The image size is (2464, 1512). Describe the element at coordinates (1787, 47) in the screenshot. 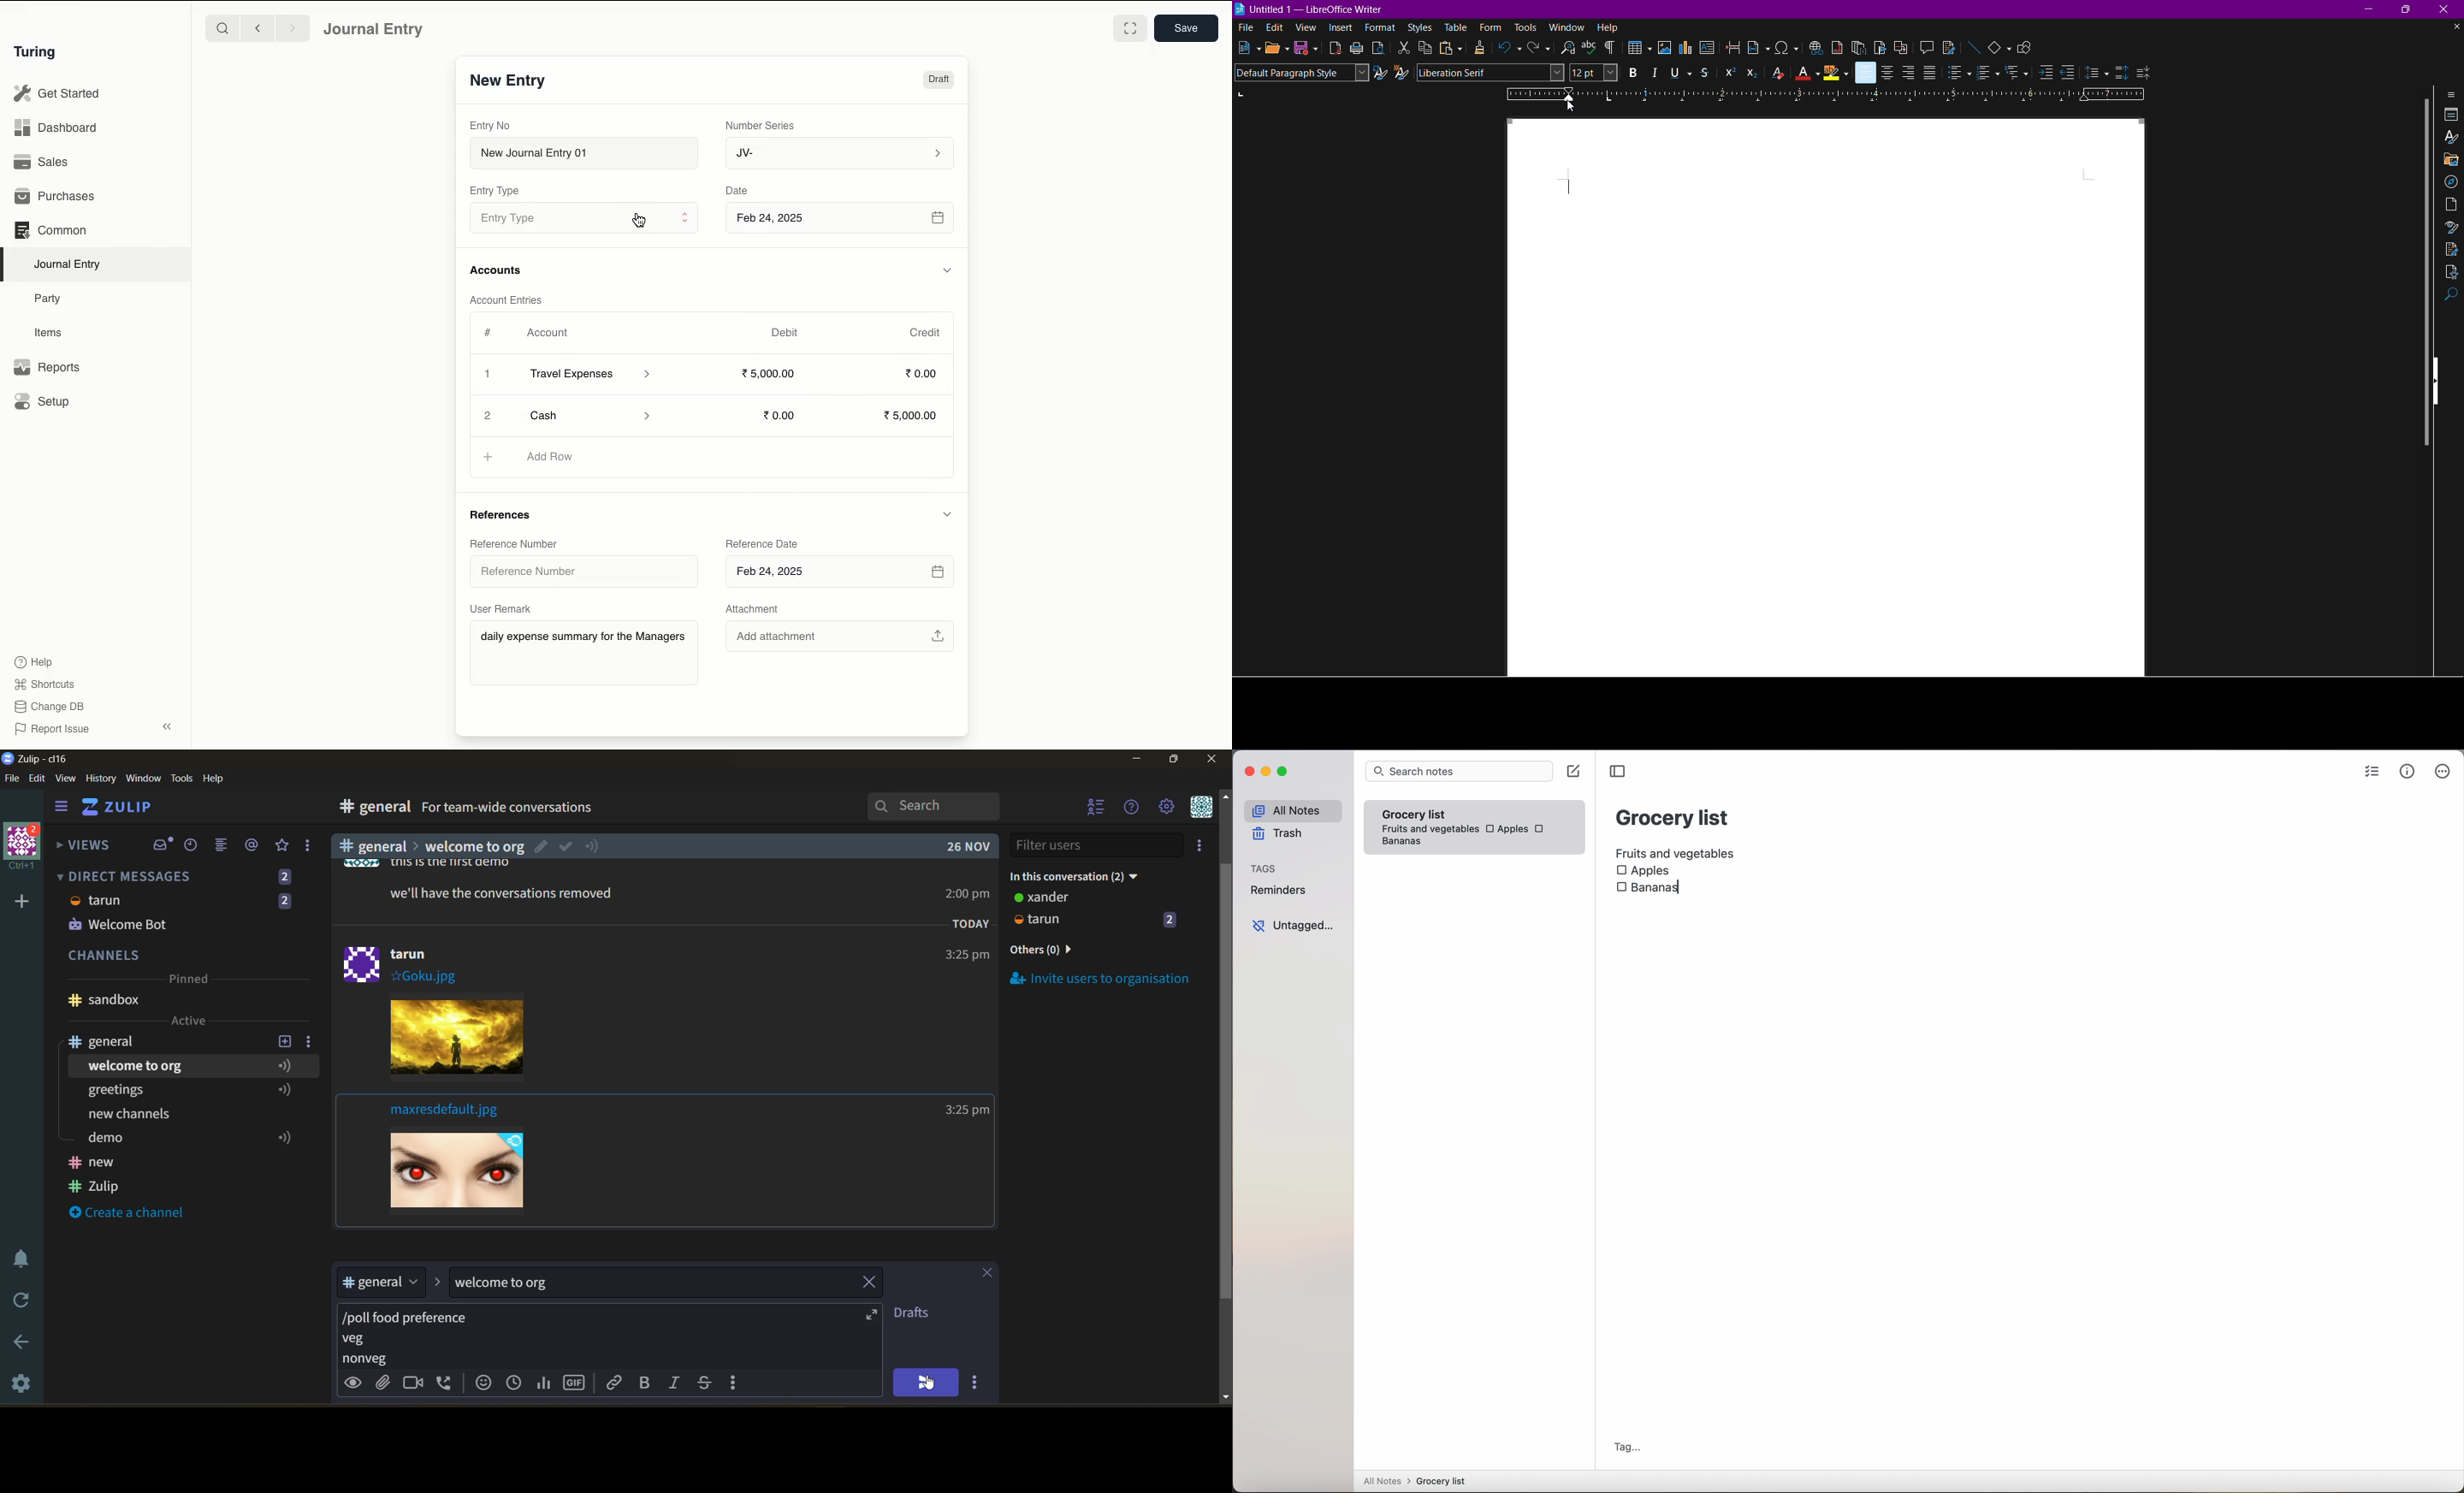

I see `Insert special character` at that location.